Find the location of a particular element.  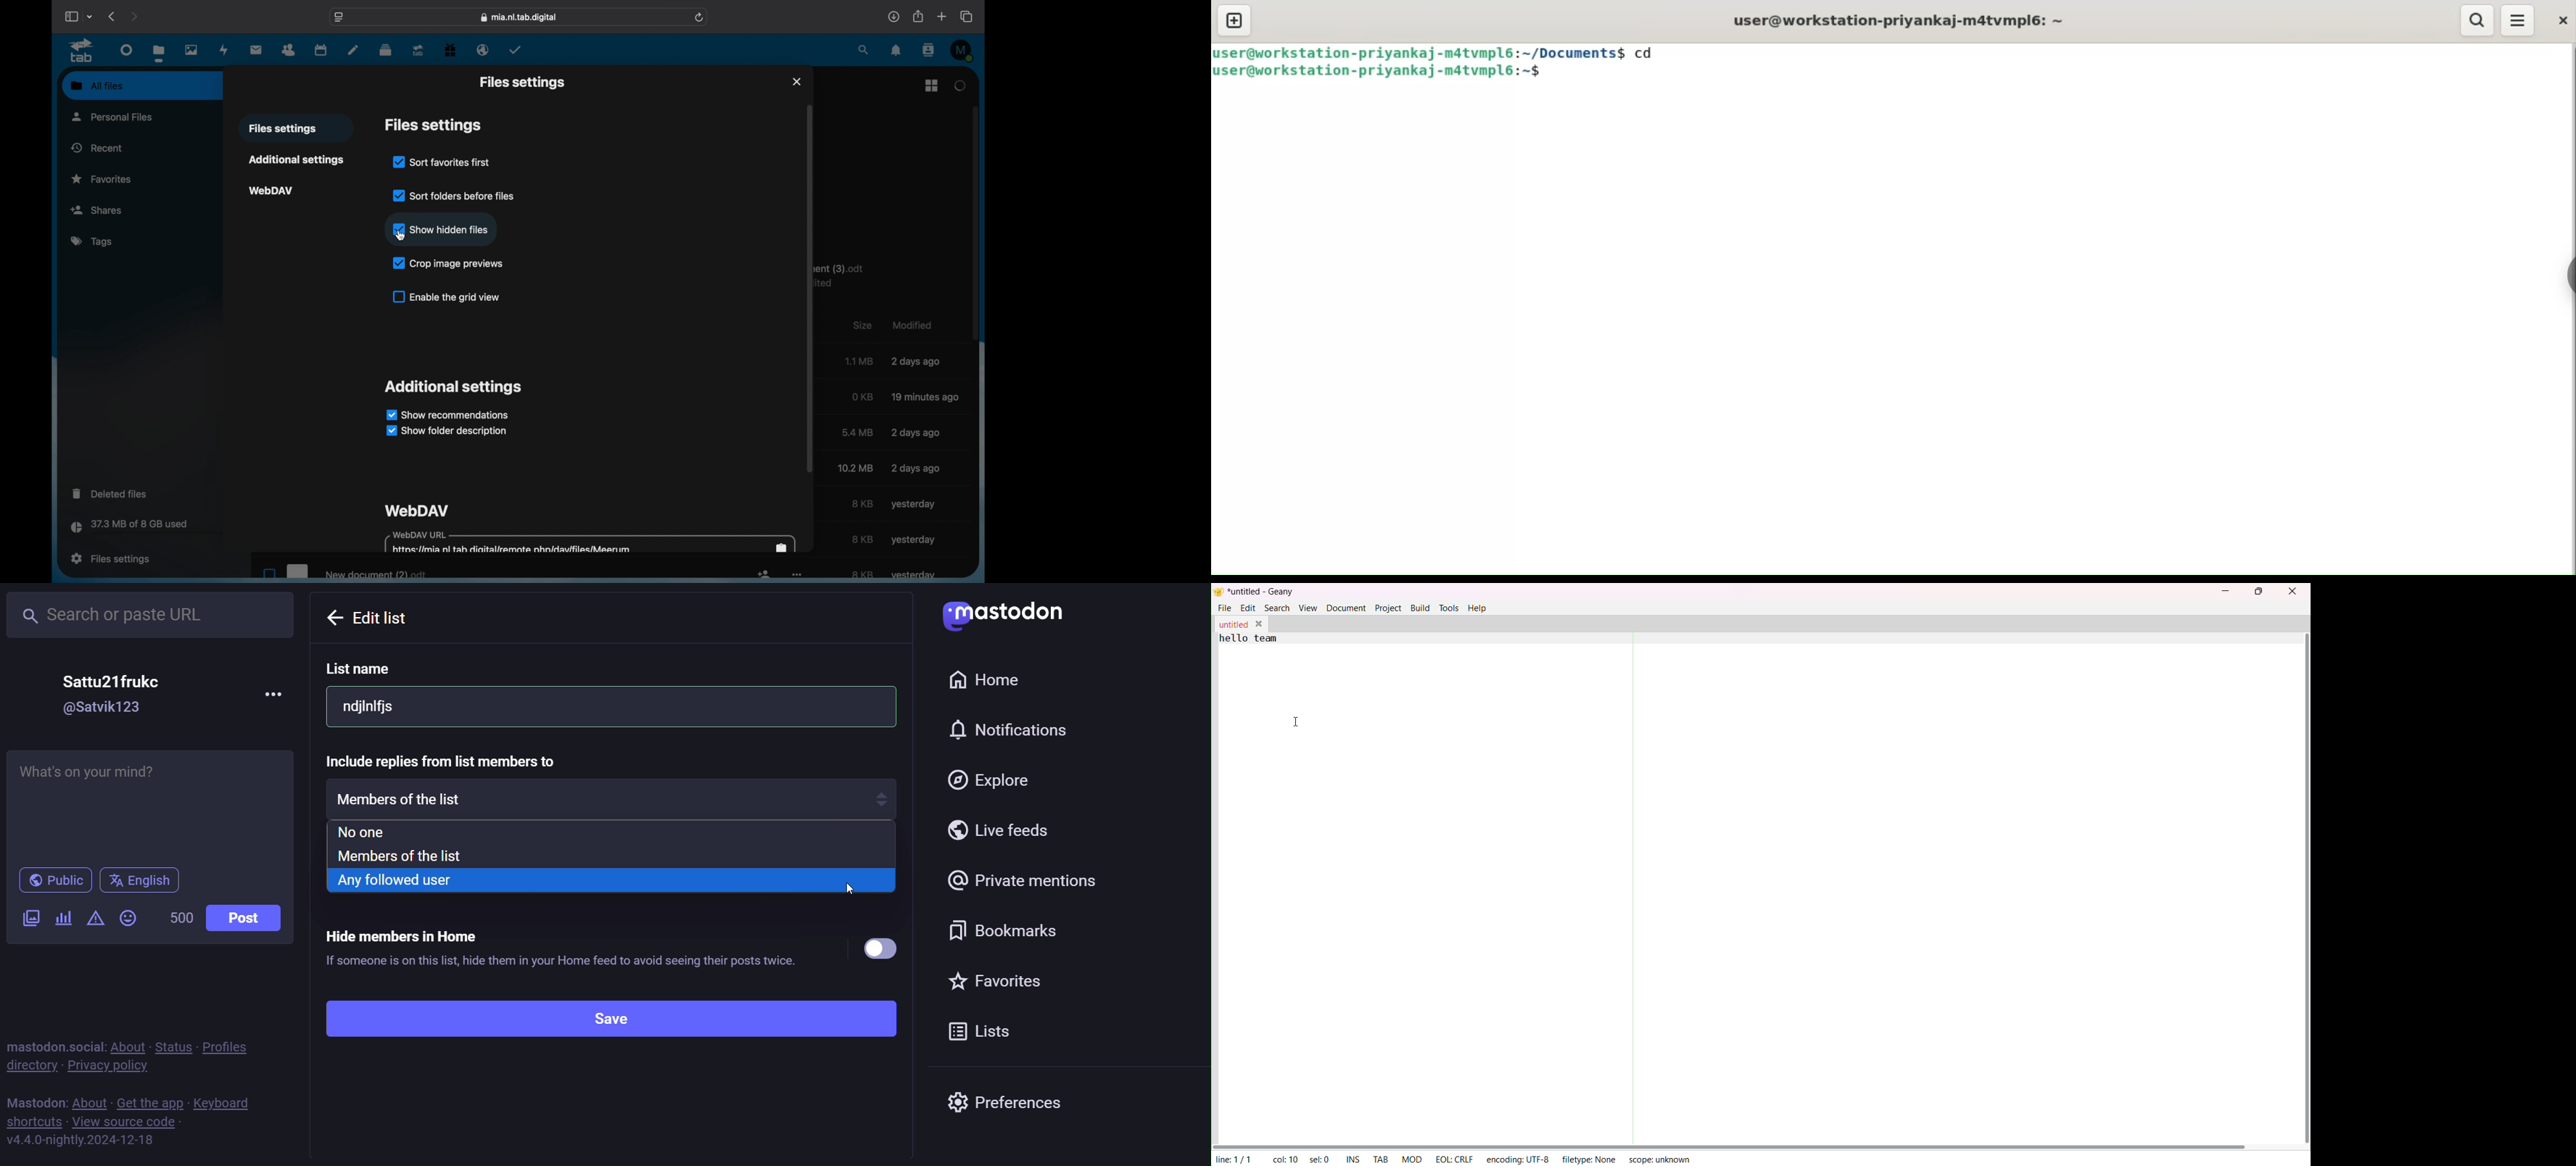

get the app is located at coordinates (151, 1102).